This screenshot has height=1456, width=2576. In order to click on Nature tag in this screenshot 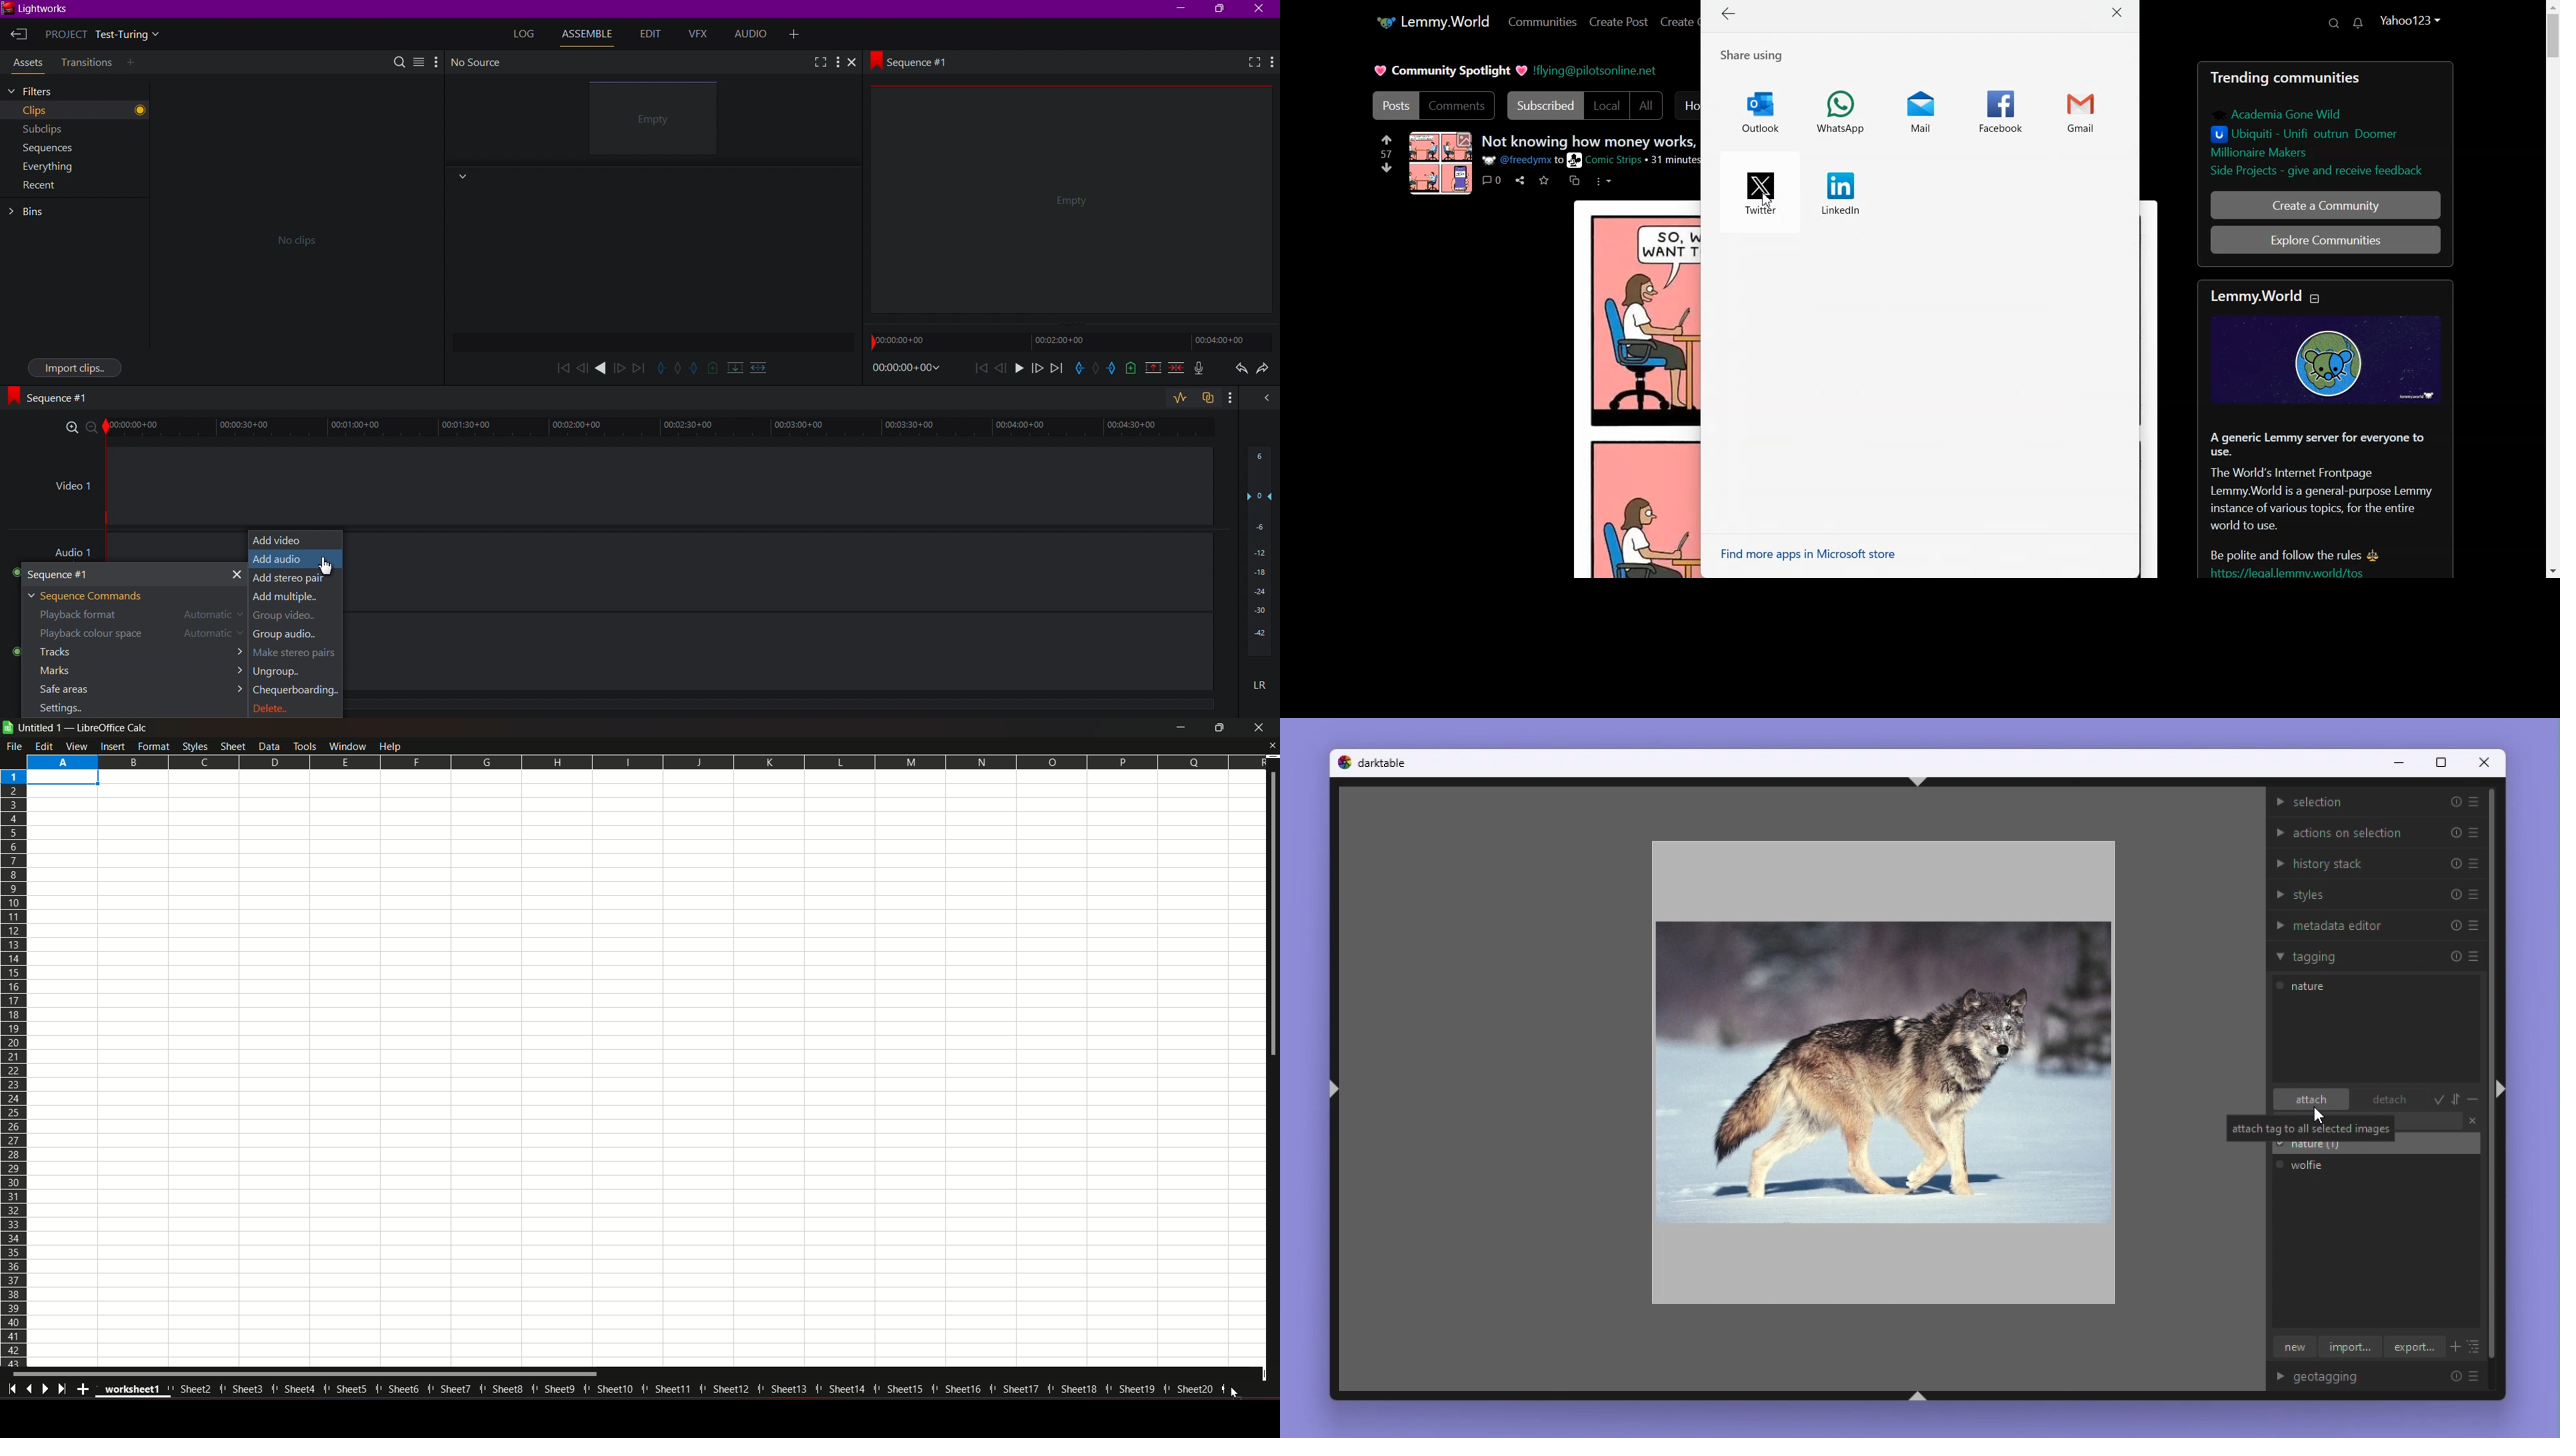, I will do `click(2307, 989)`.